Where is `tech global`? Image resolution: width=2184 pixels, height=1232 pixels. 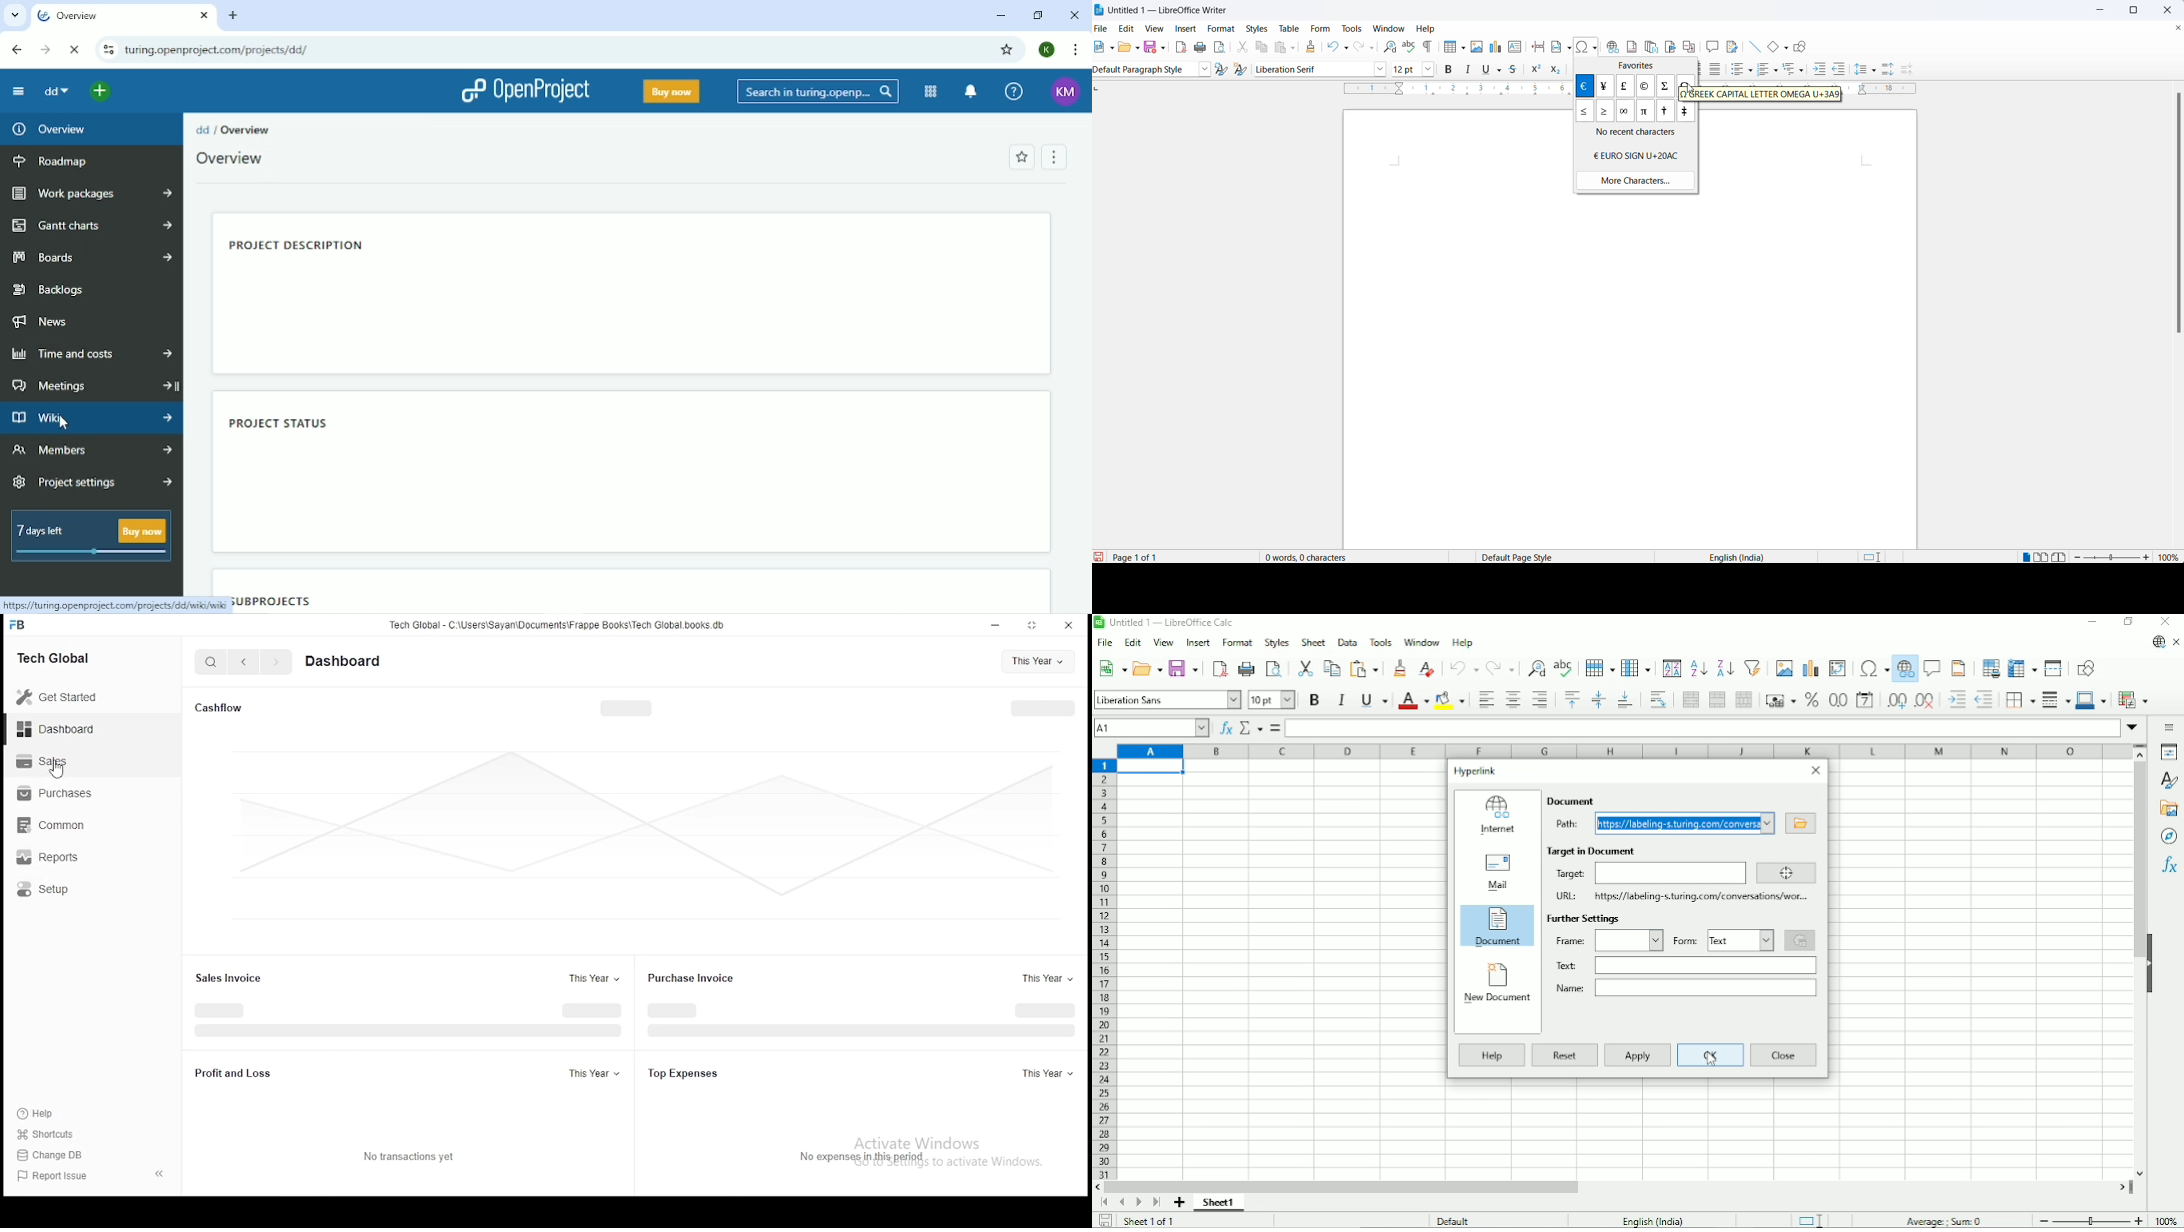 tech global is located at coordinates (57, 657).